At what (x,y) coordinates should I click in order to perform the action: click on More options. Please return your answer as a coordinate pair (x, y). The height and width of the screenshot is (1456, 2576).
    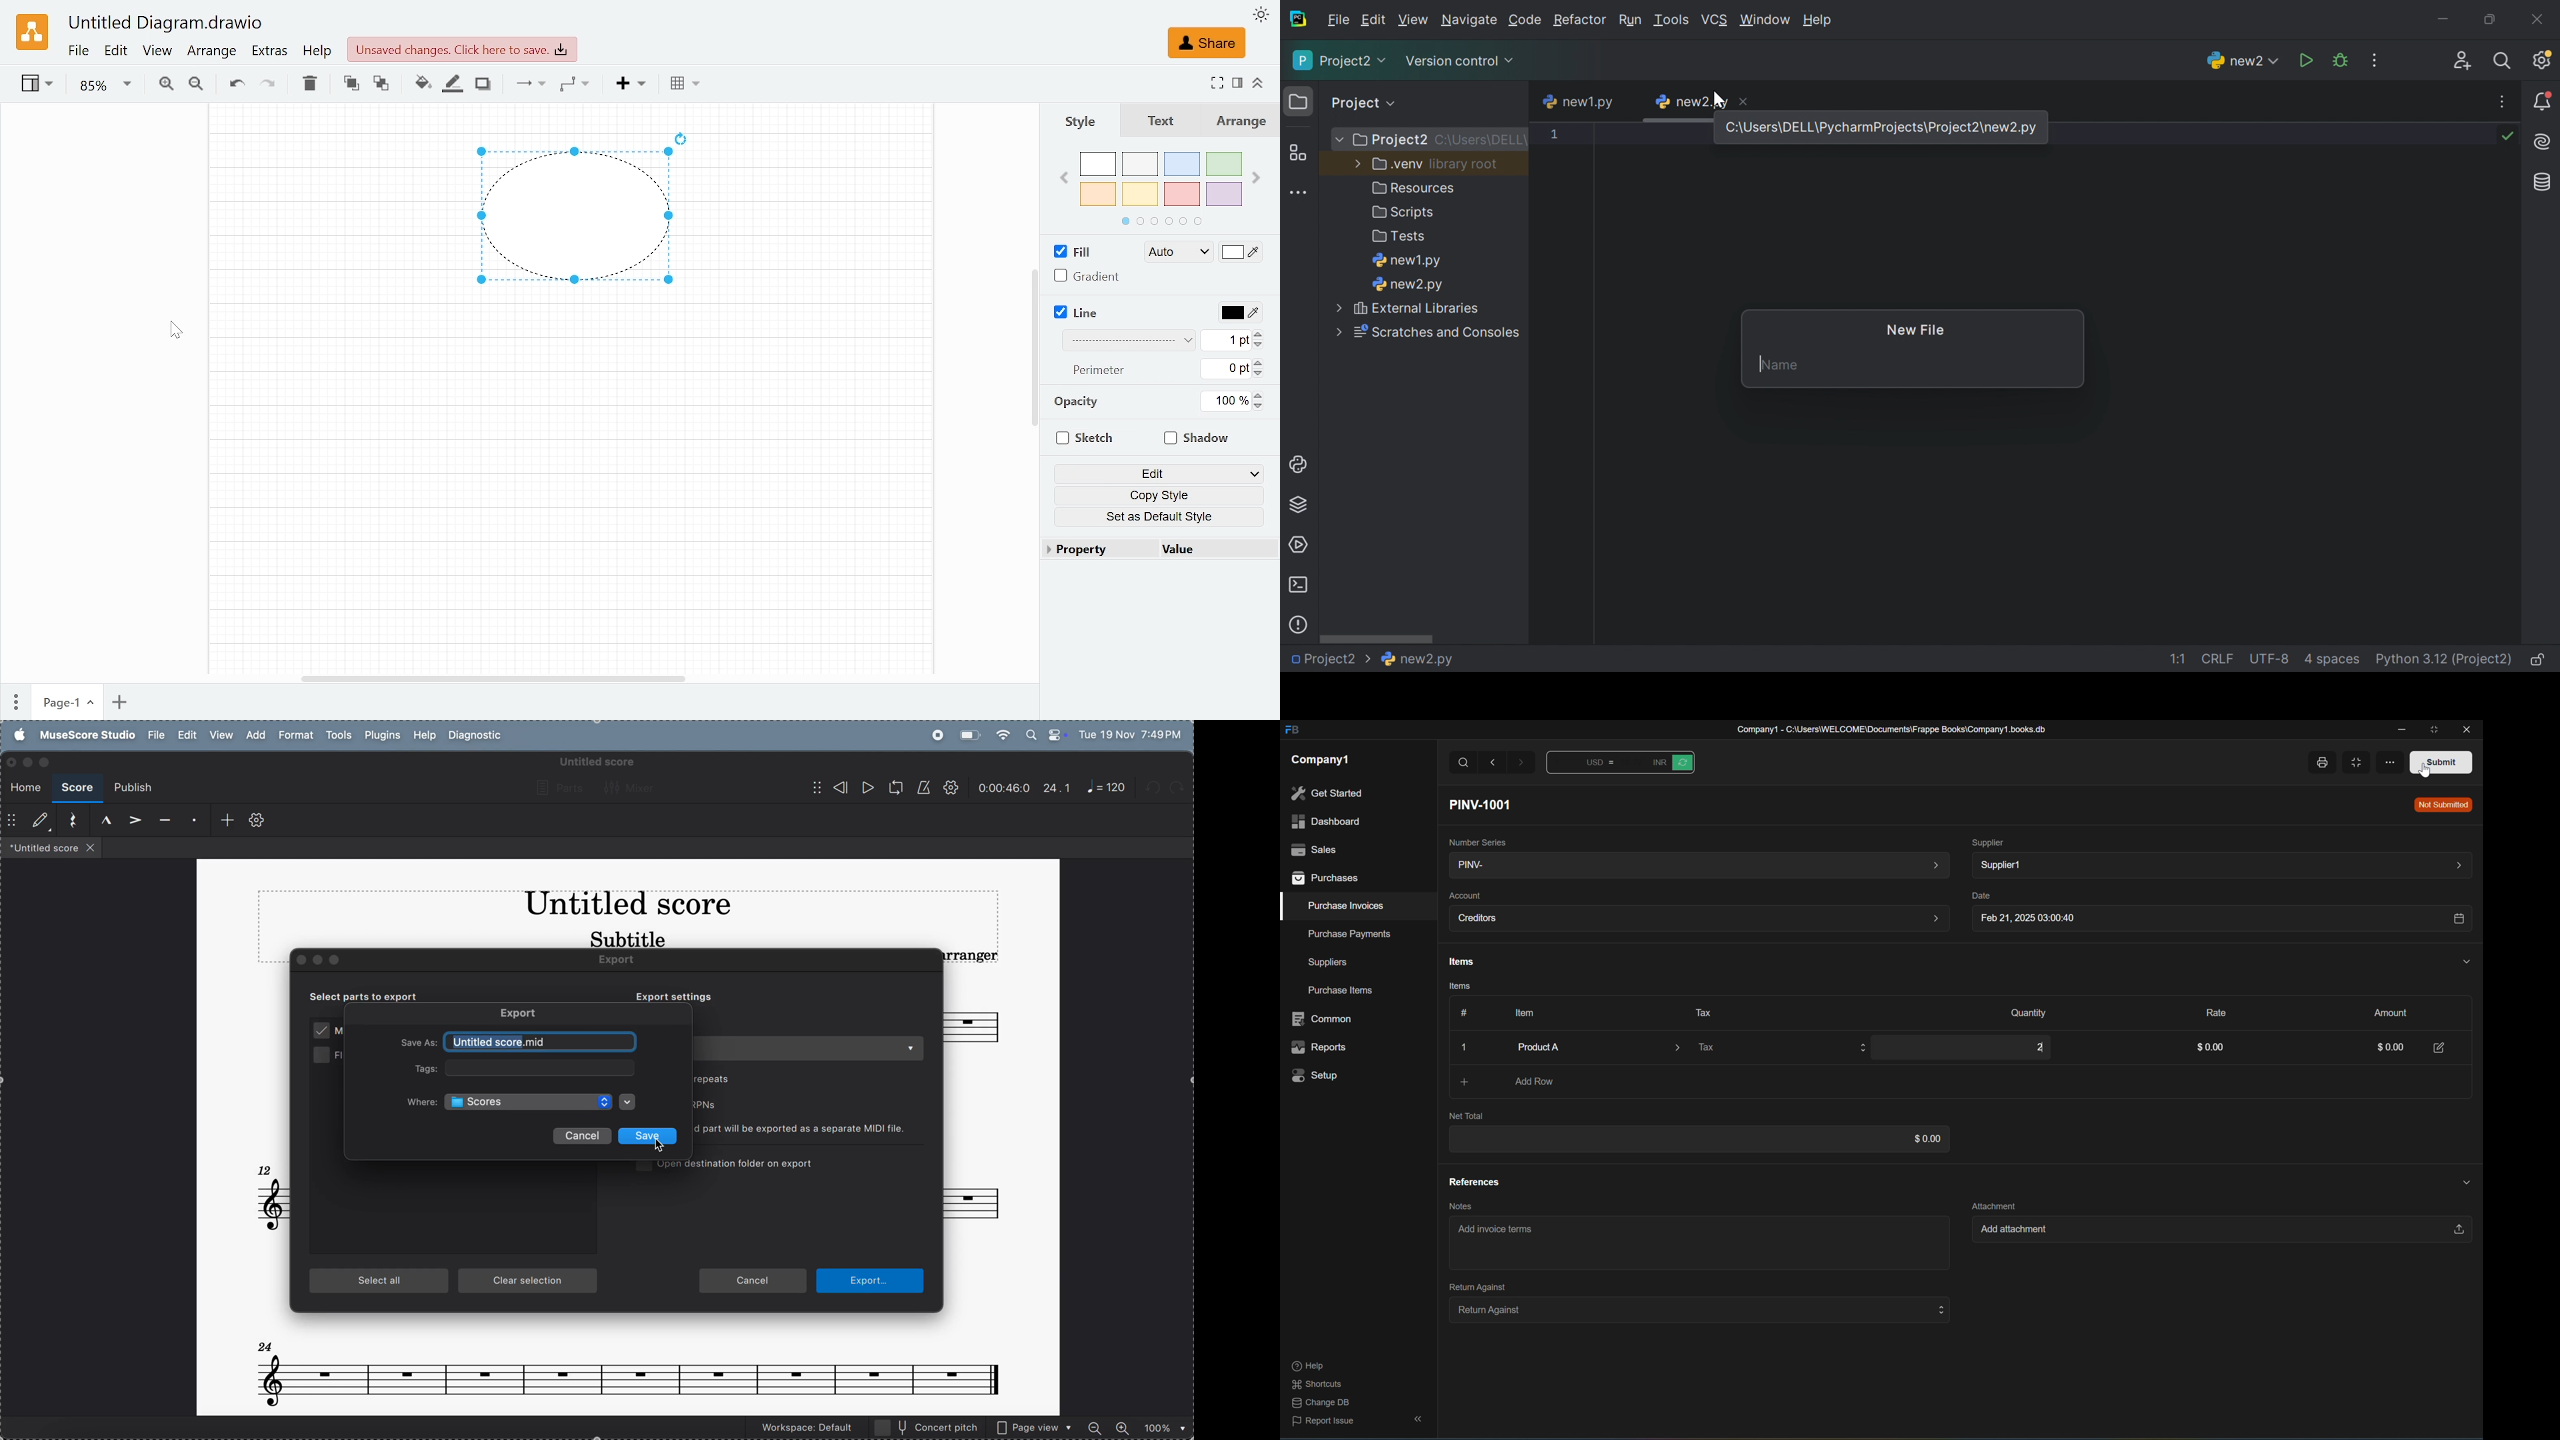
    Looking at the image, I should click on (2389, 762).